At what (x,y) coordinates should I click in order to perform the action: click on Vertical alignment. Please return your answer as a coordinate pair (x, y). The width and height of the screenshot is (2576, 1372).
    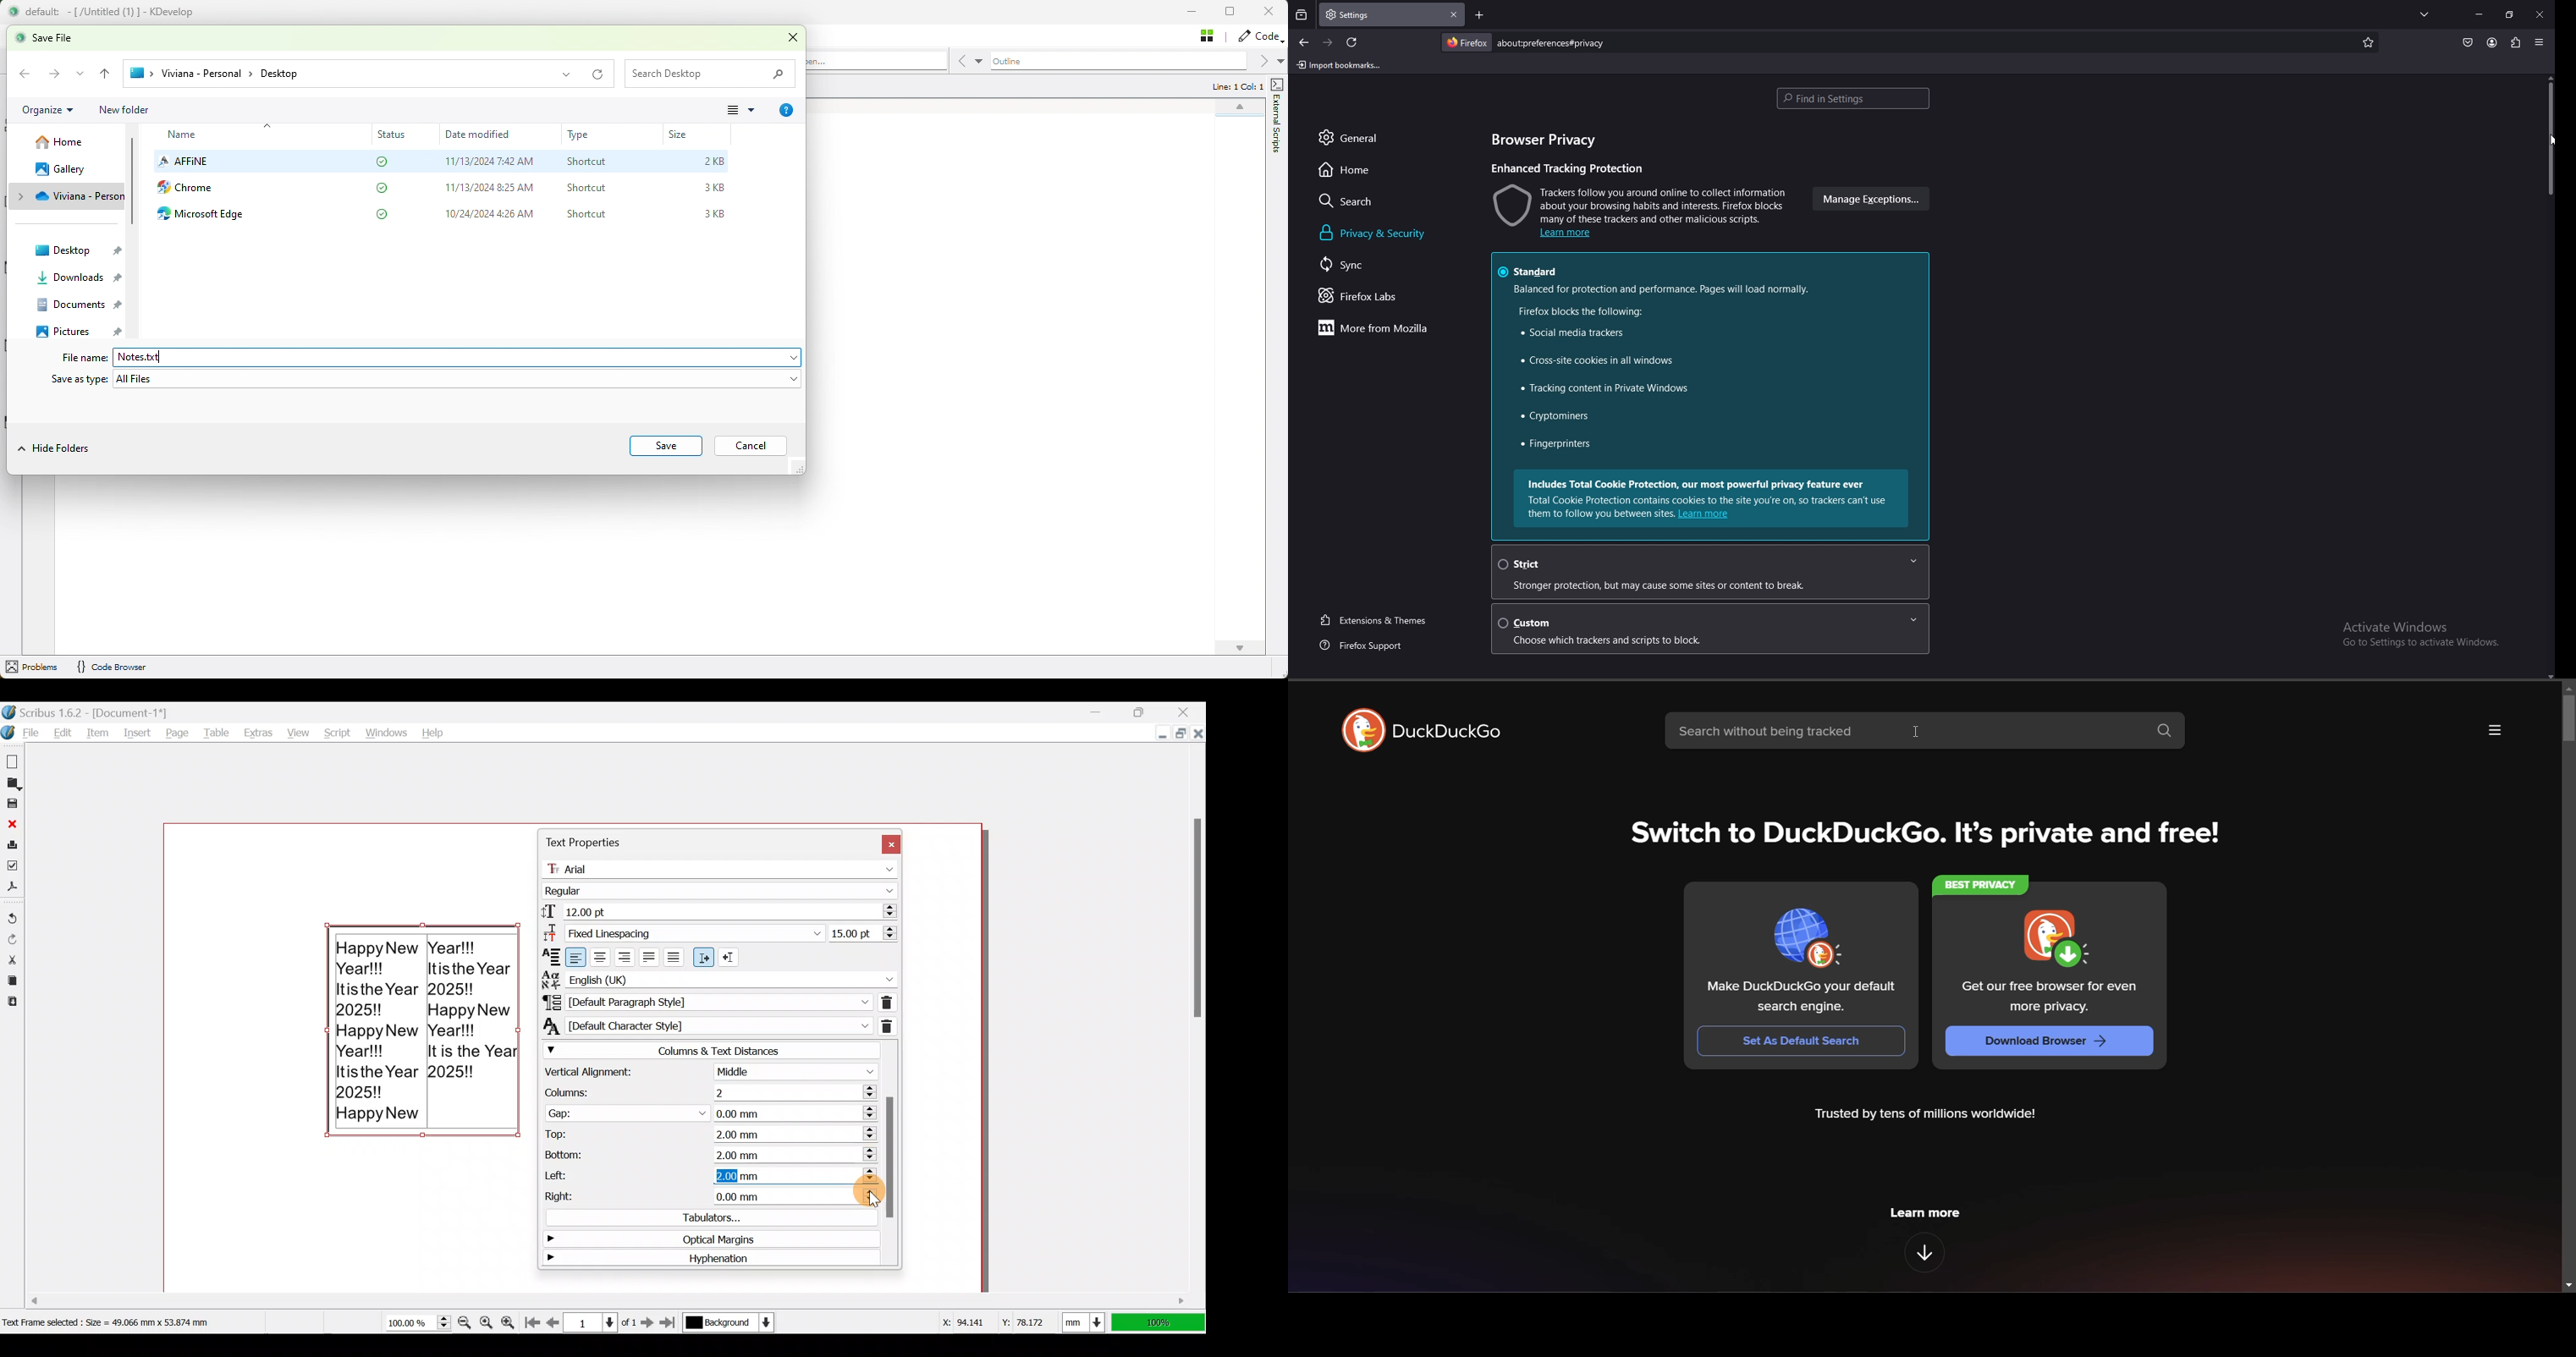
    Looking at the image, I should click on (709, 1072).